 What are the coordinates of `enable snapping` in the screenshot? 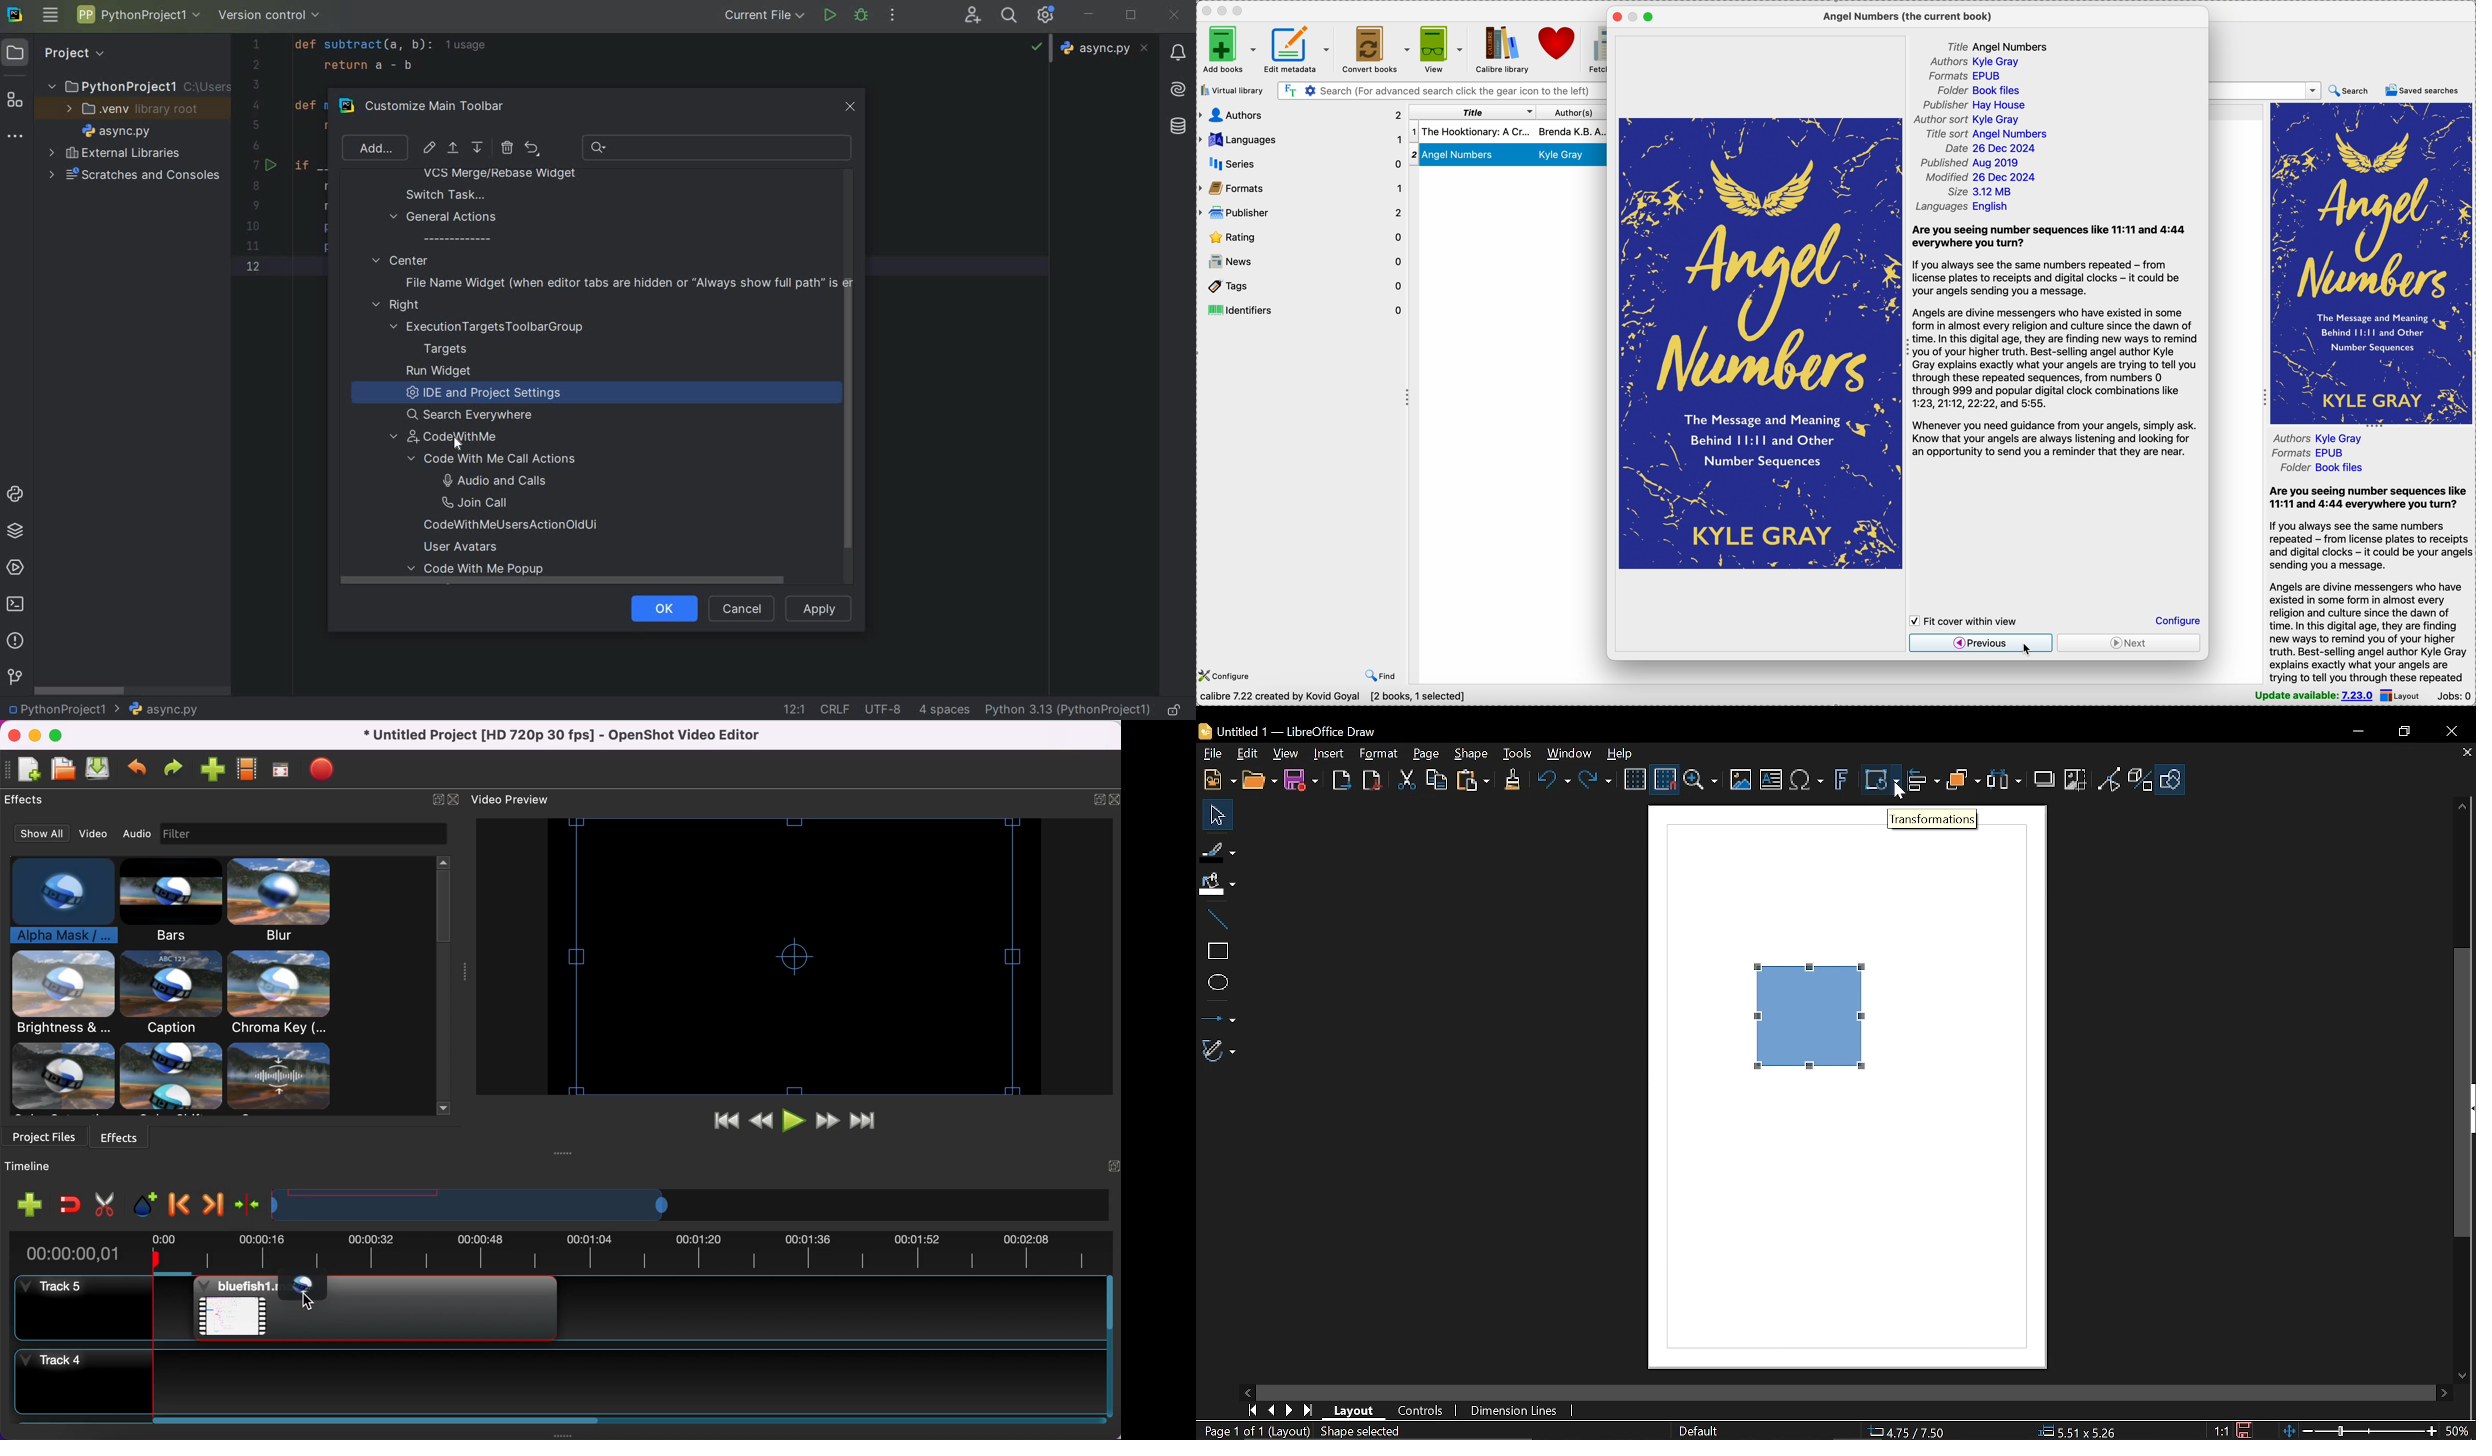 It's located at (68, 1205).